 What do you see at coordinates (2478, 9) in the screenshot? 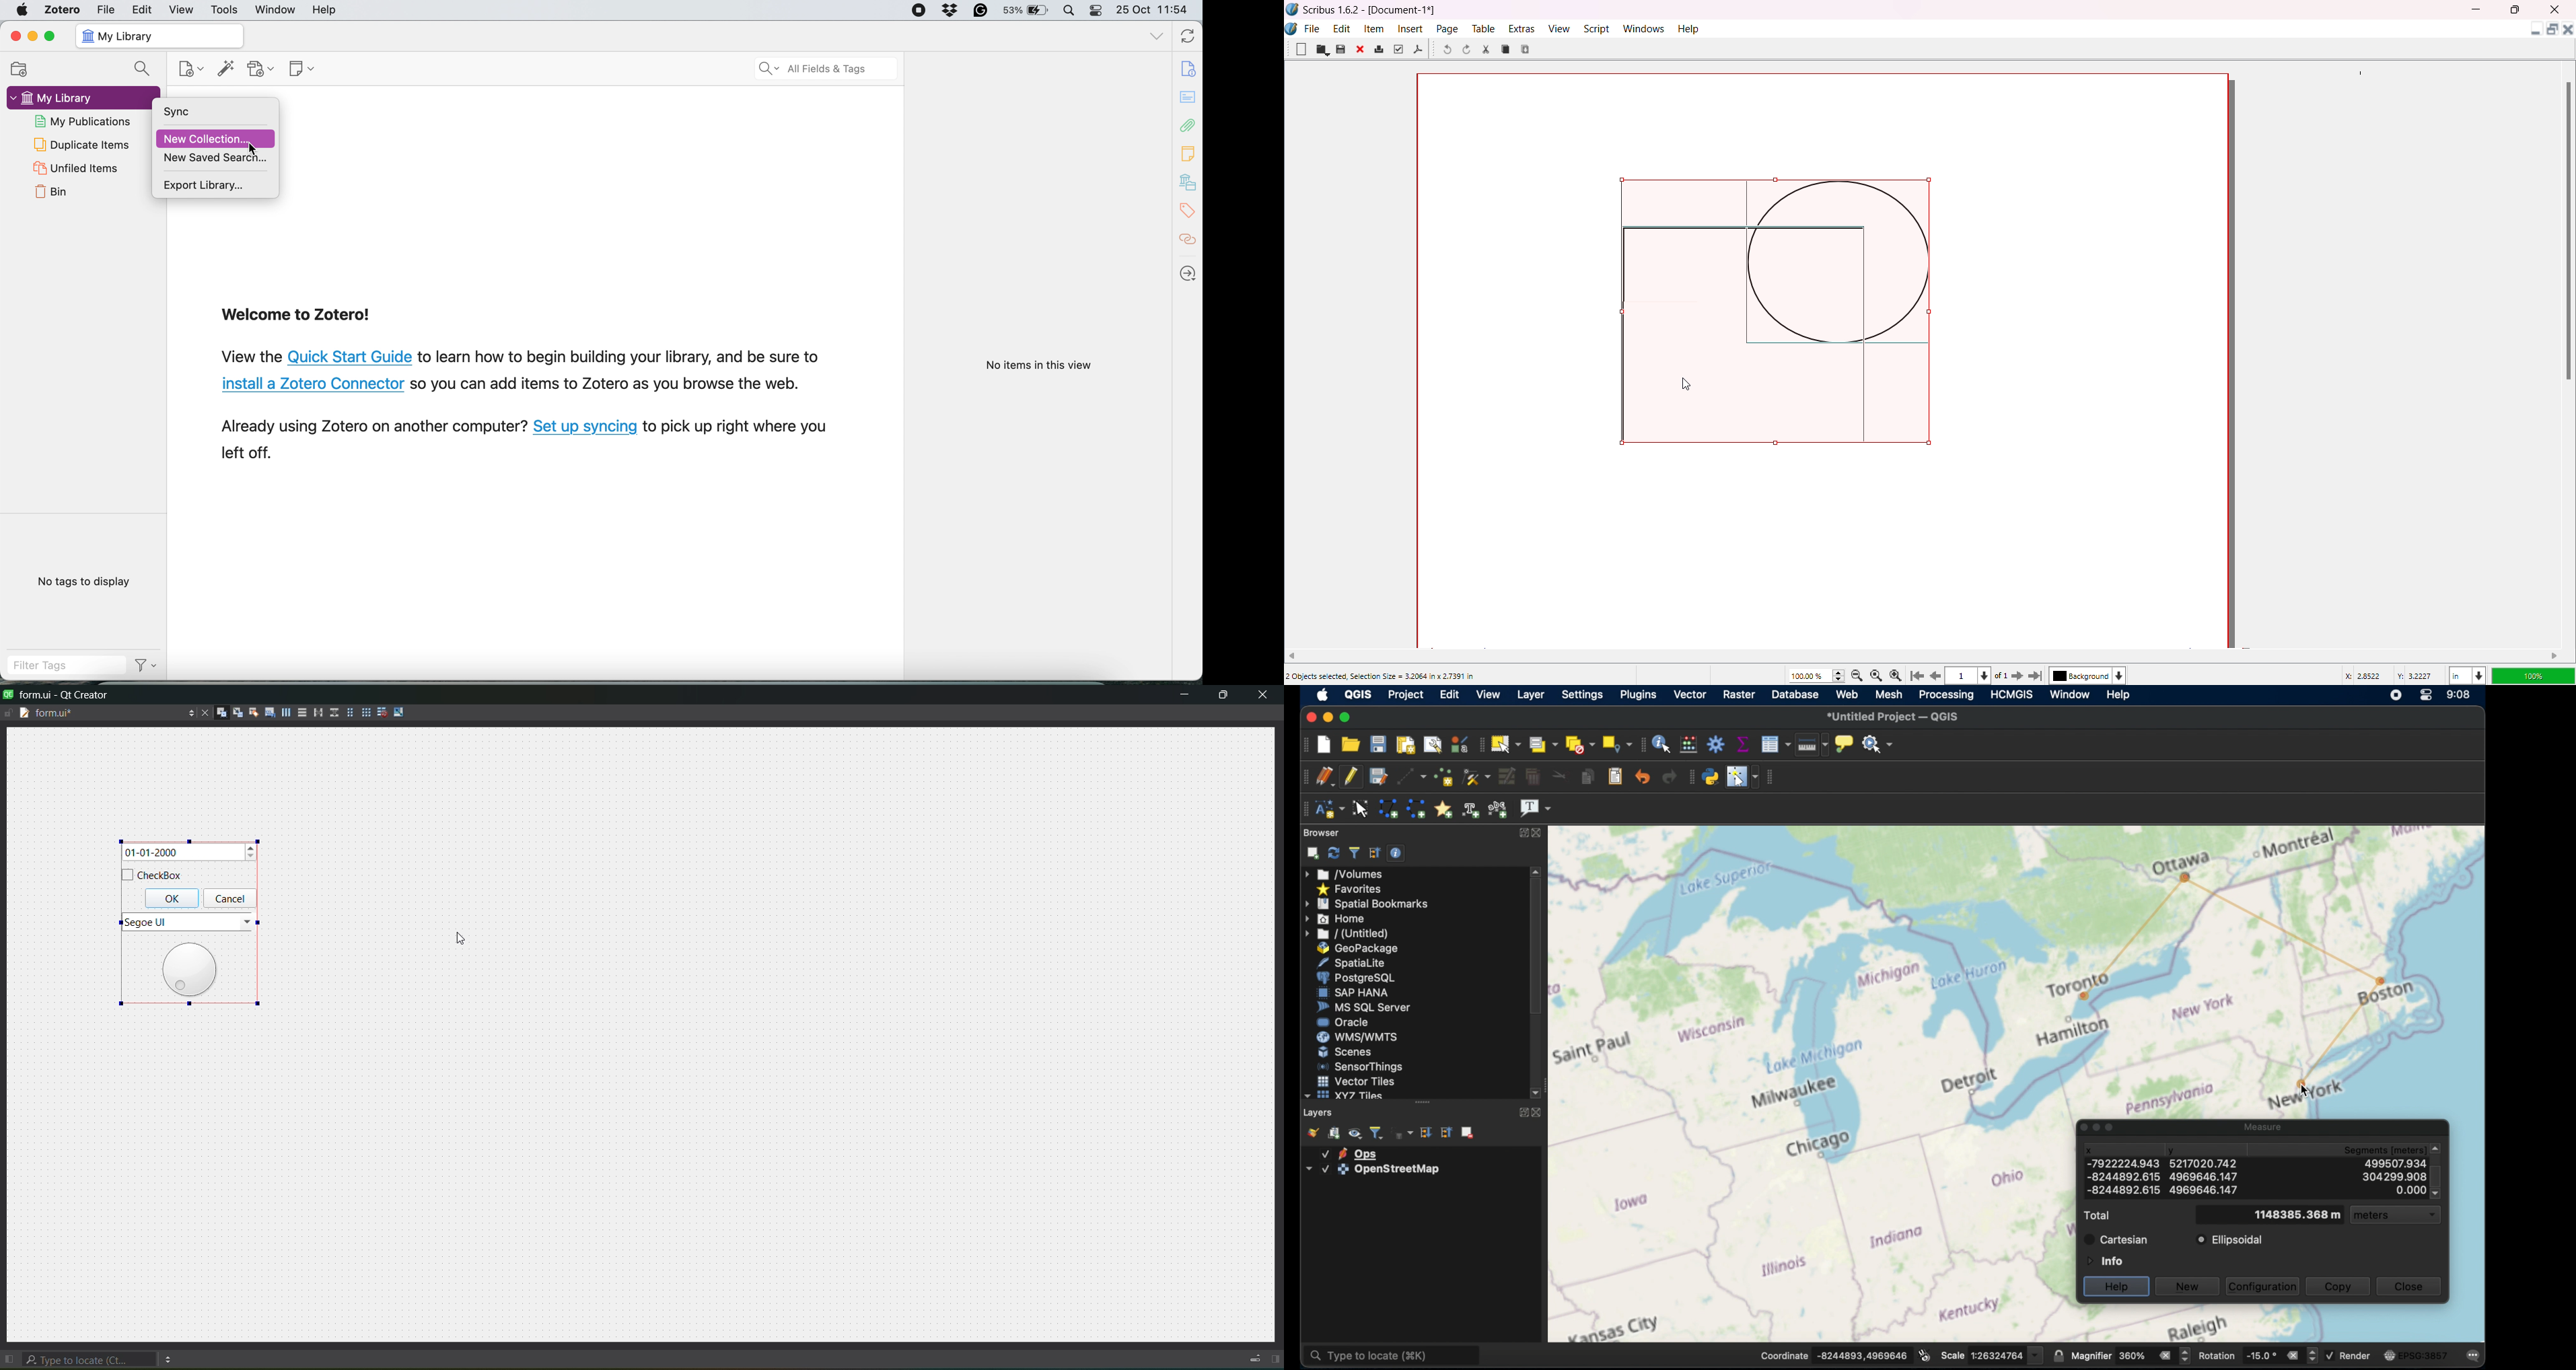
I see `MInimize` at bounding box center [2478, 9].